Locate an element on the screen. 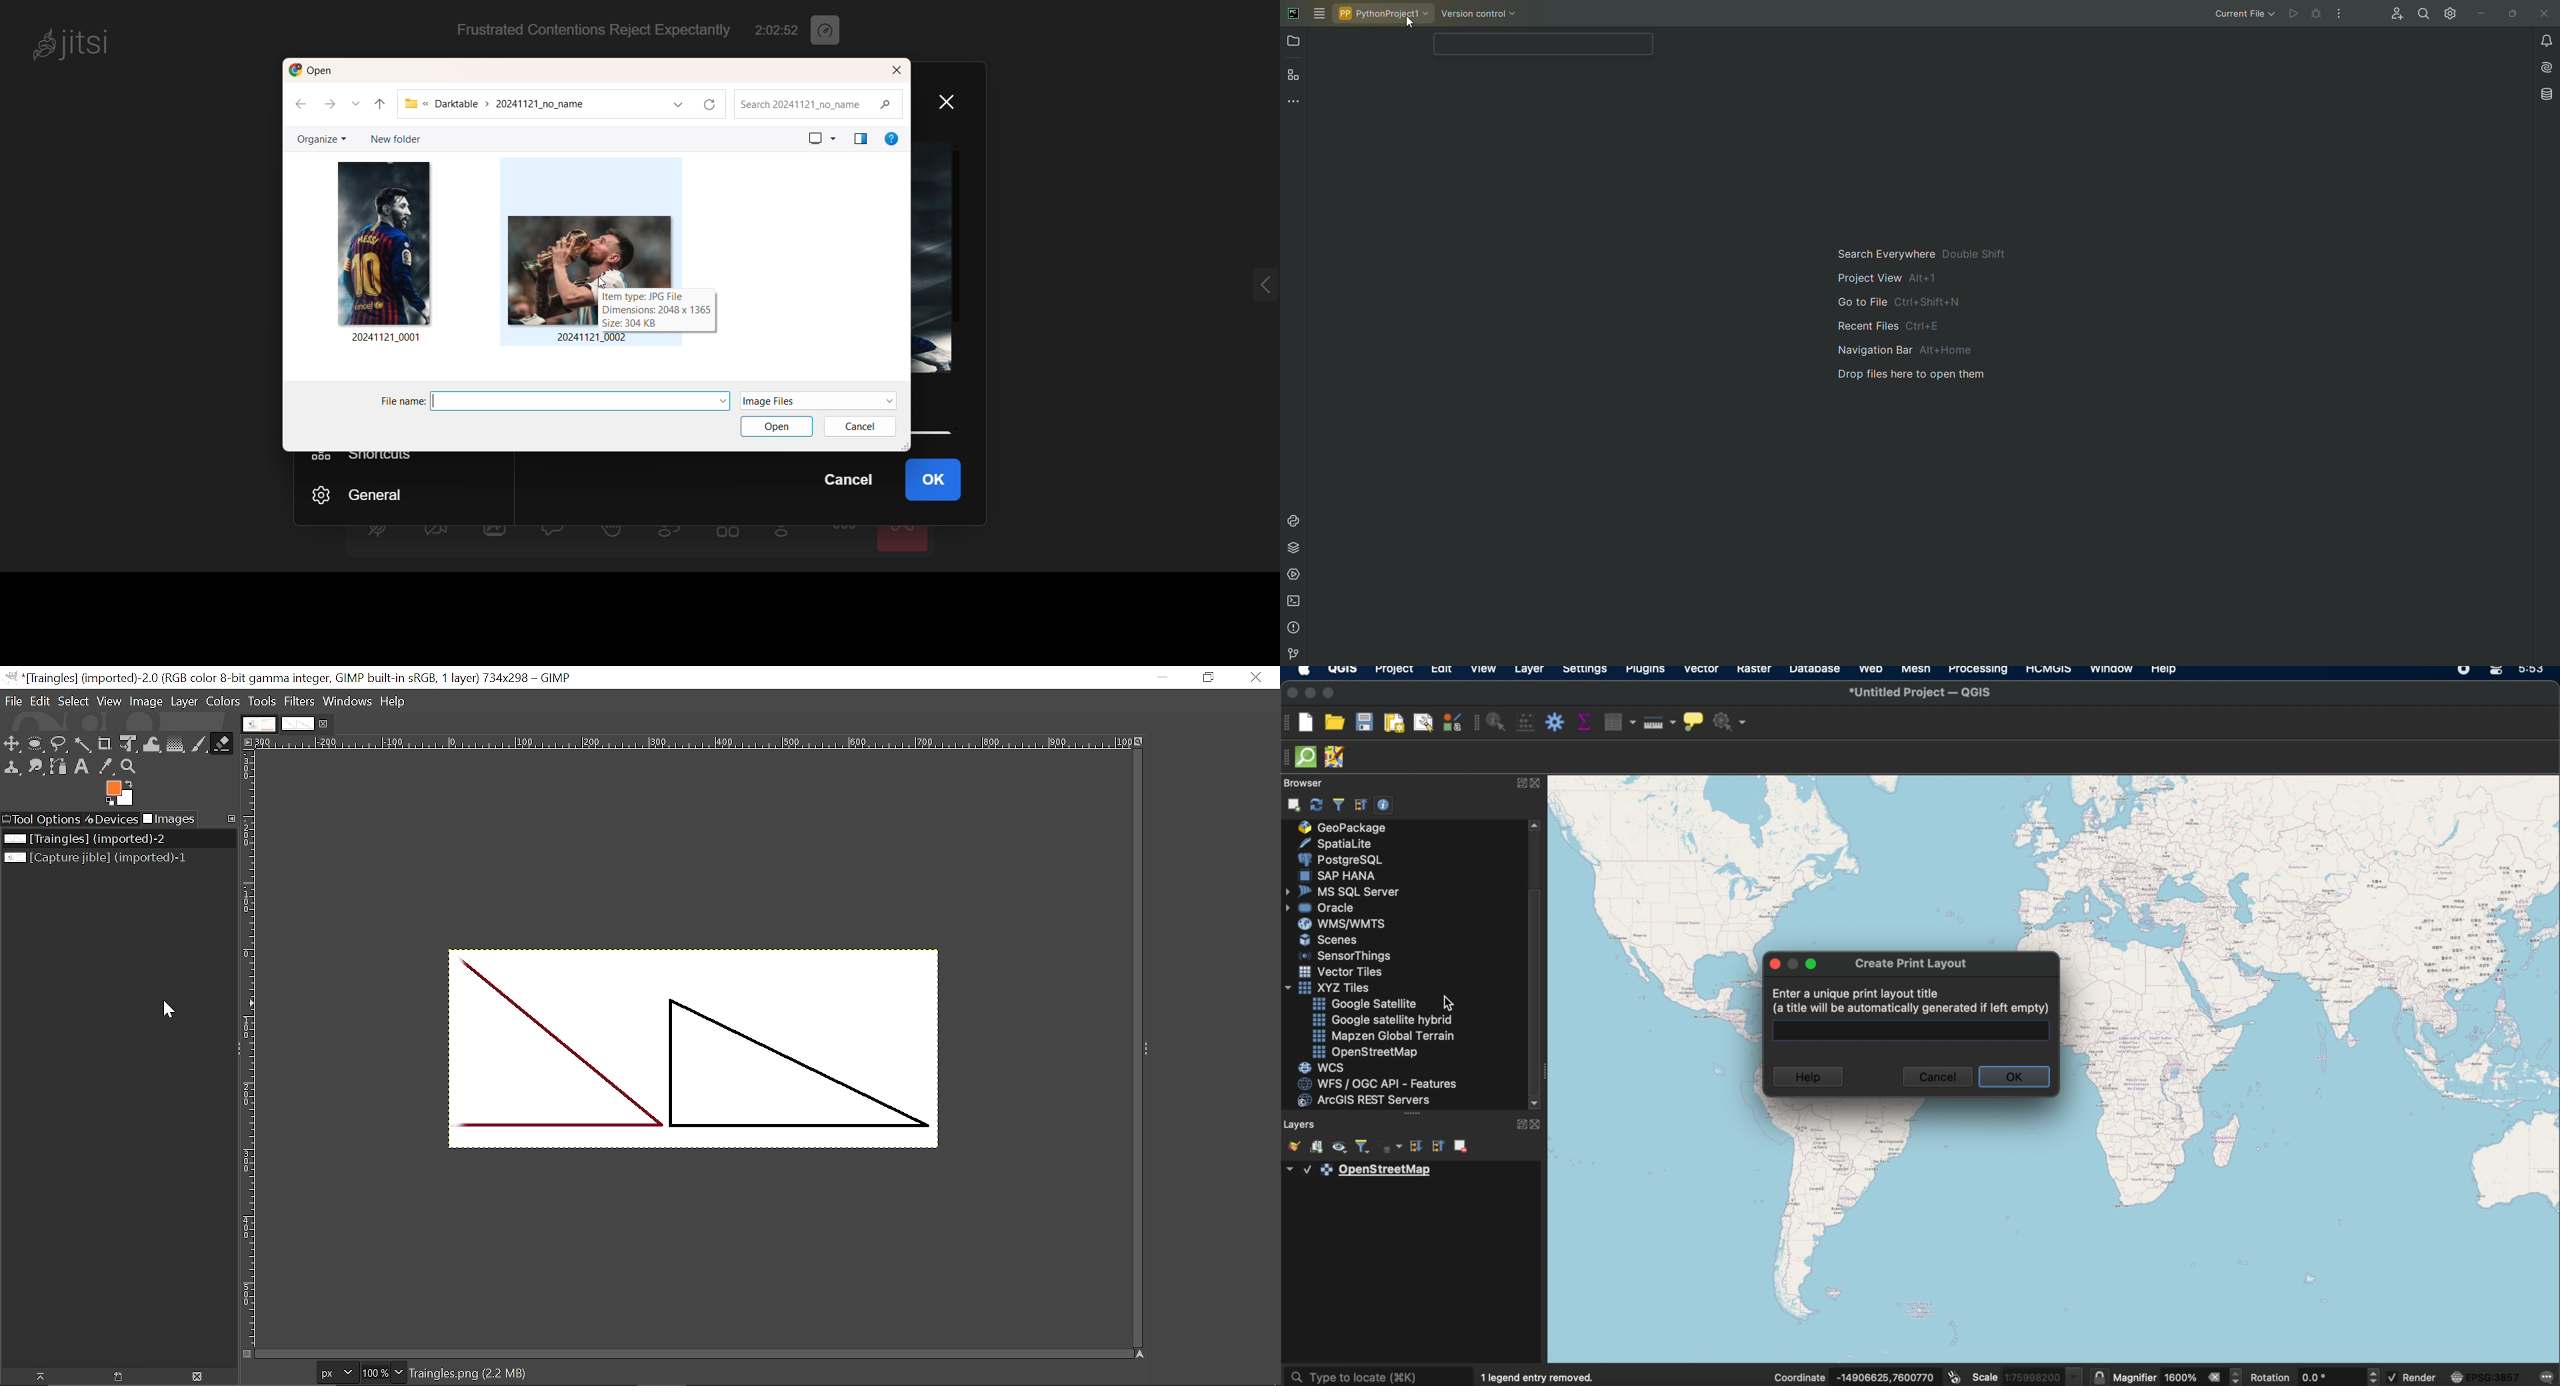  scale is located at coordinates (2029, 1375).